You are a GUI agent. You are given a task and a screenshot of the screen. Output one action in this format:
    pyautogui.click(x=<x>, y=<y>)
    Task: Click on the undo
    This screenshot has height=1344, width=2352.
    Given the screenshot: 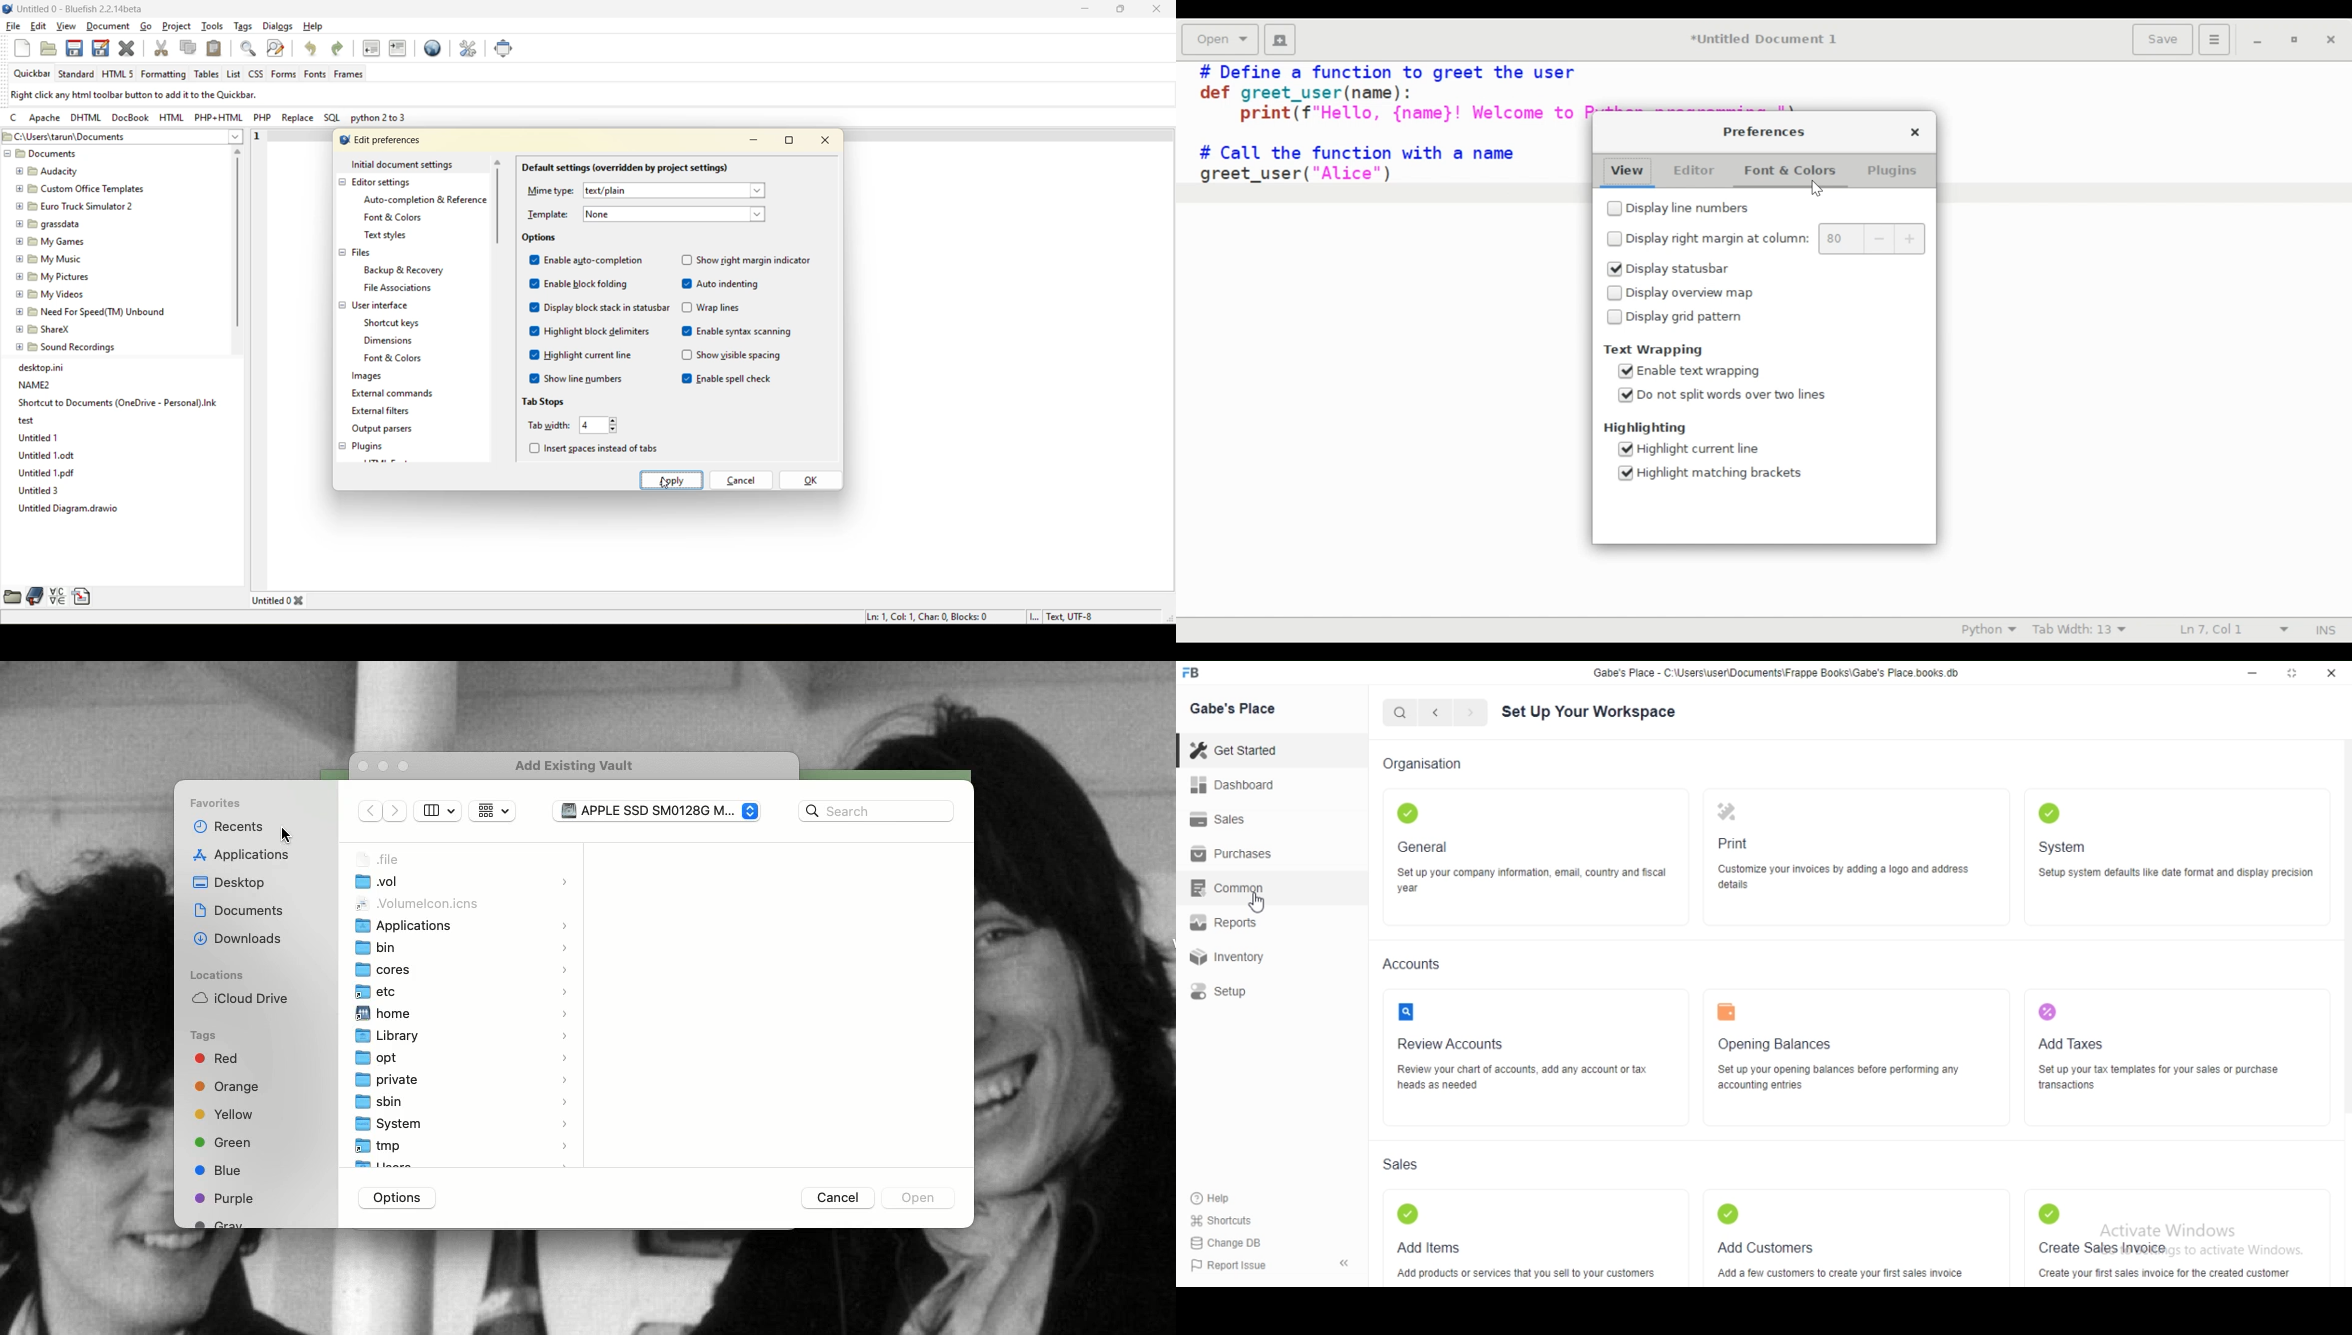 What is the action you would take?
    pyautogui.click(x=314, y=49)
    